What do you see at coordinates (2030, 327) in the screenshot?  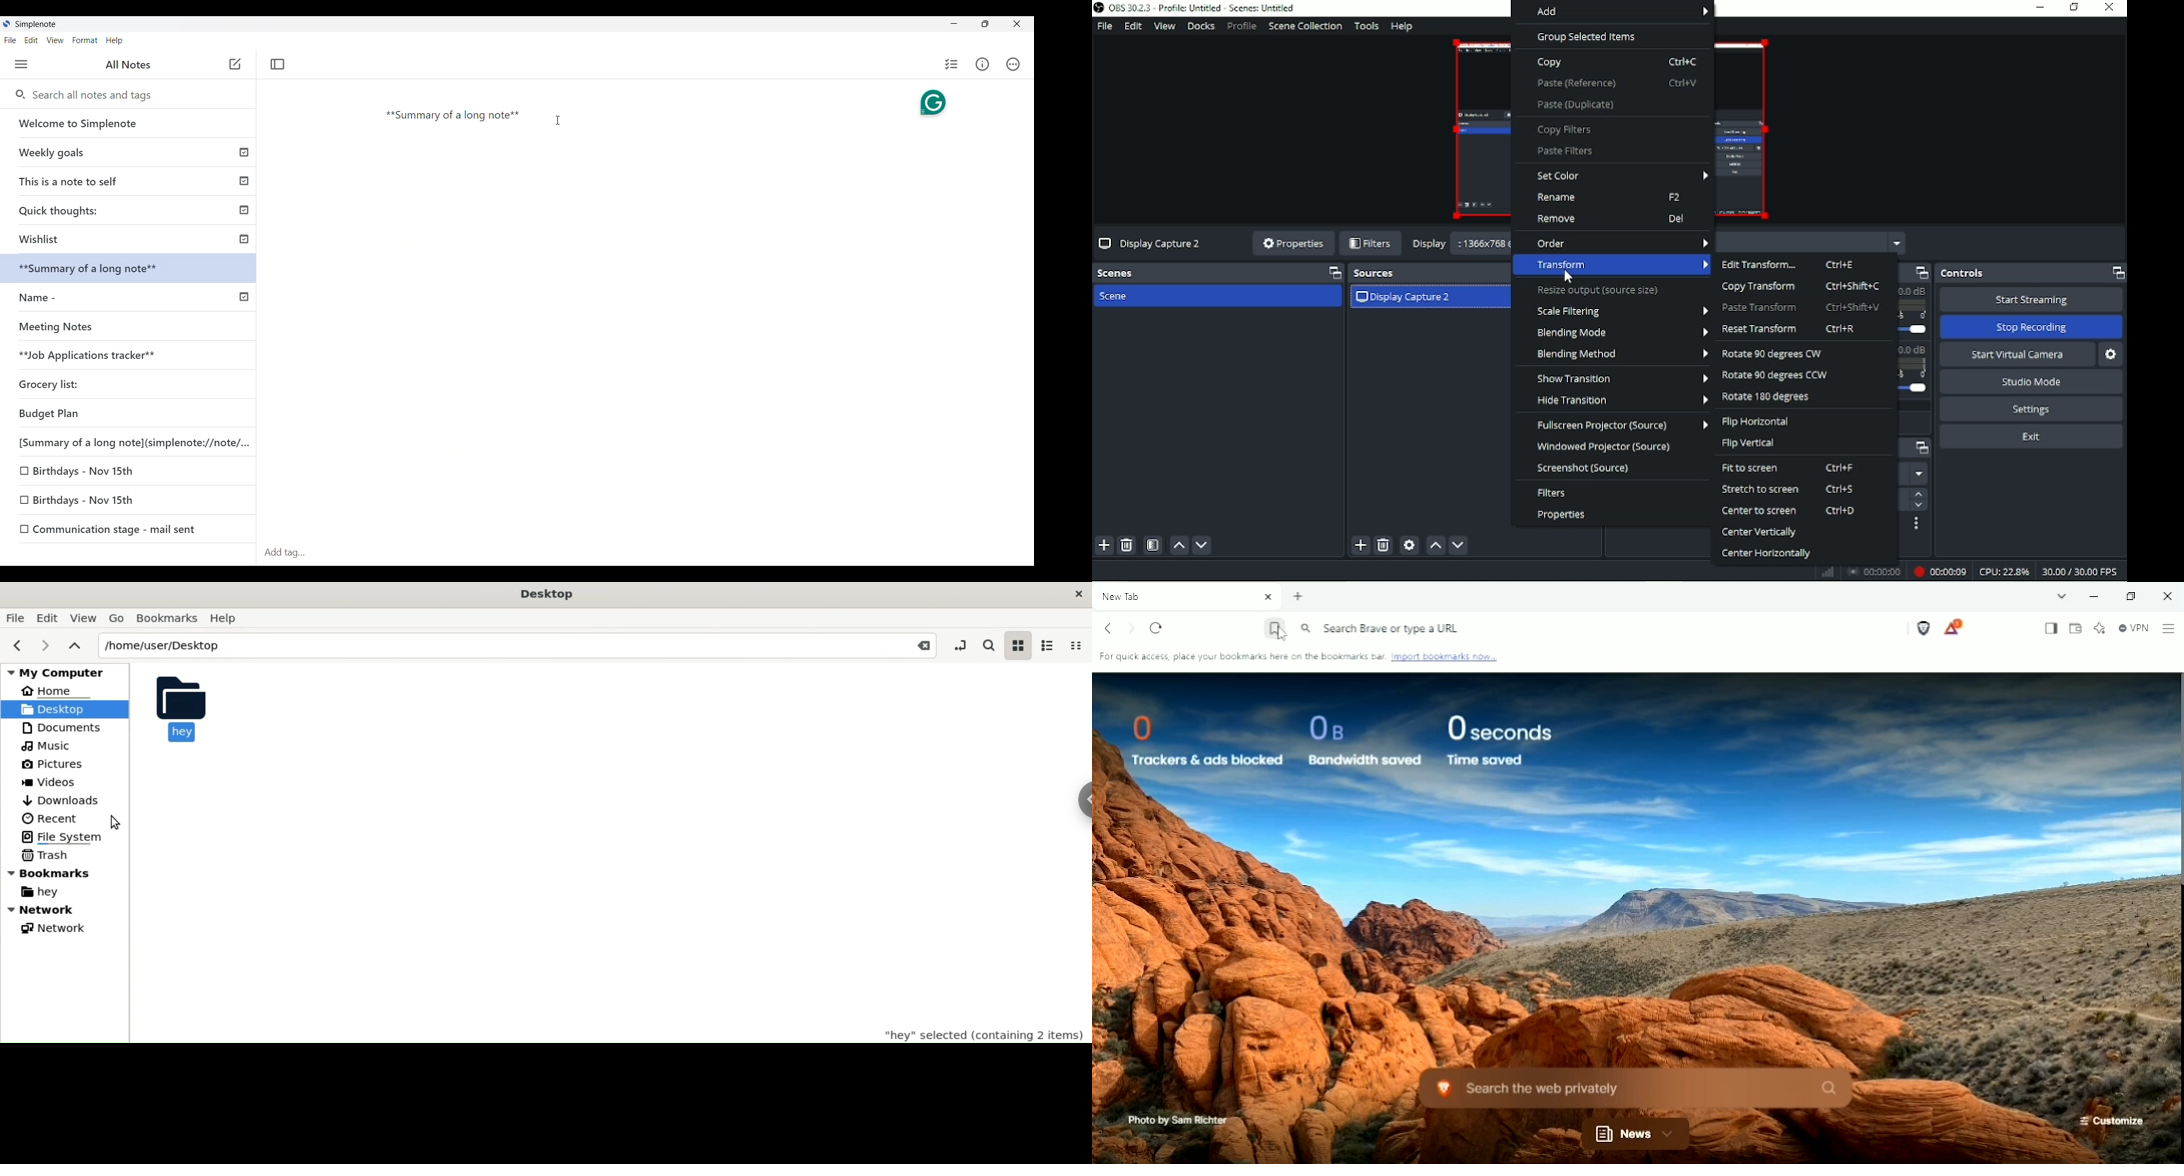 I see `Stop recording` at bounding box center [2030, 327].